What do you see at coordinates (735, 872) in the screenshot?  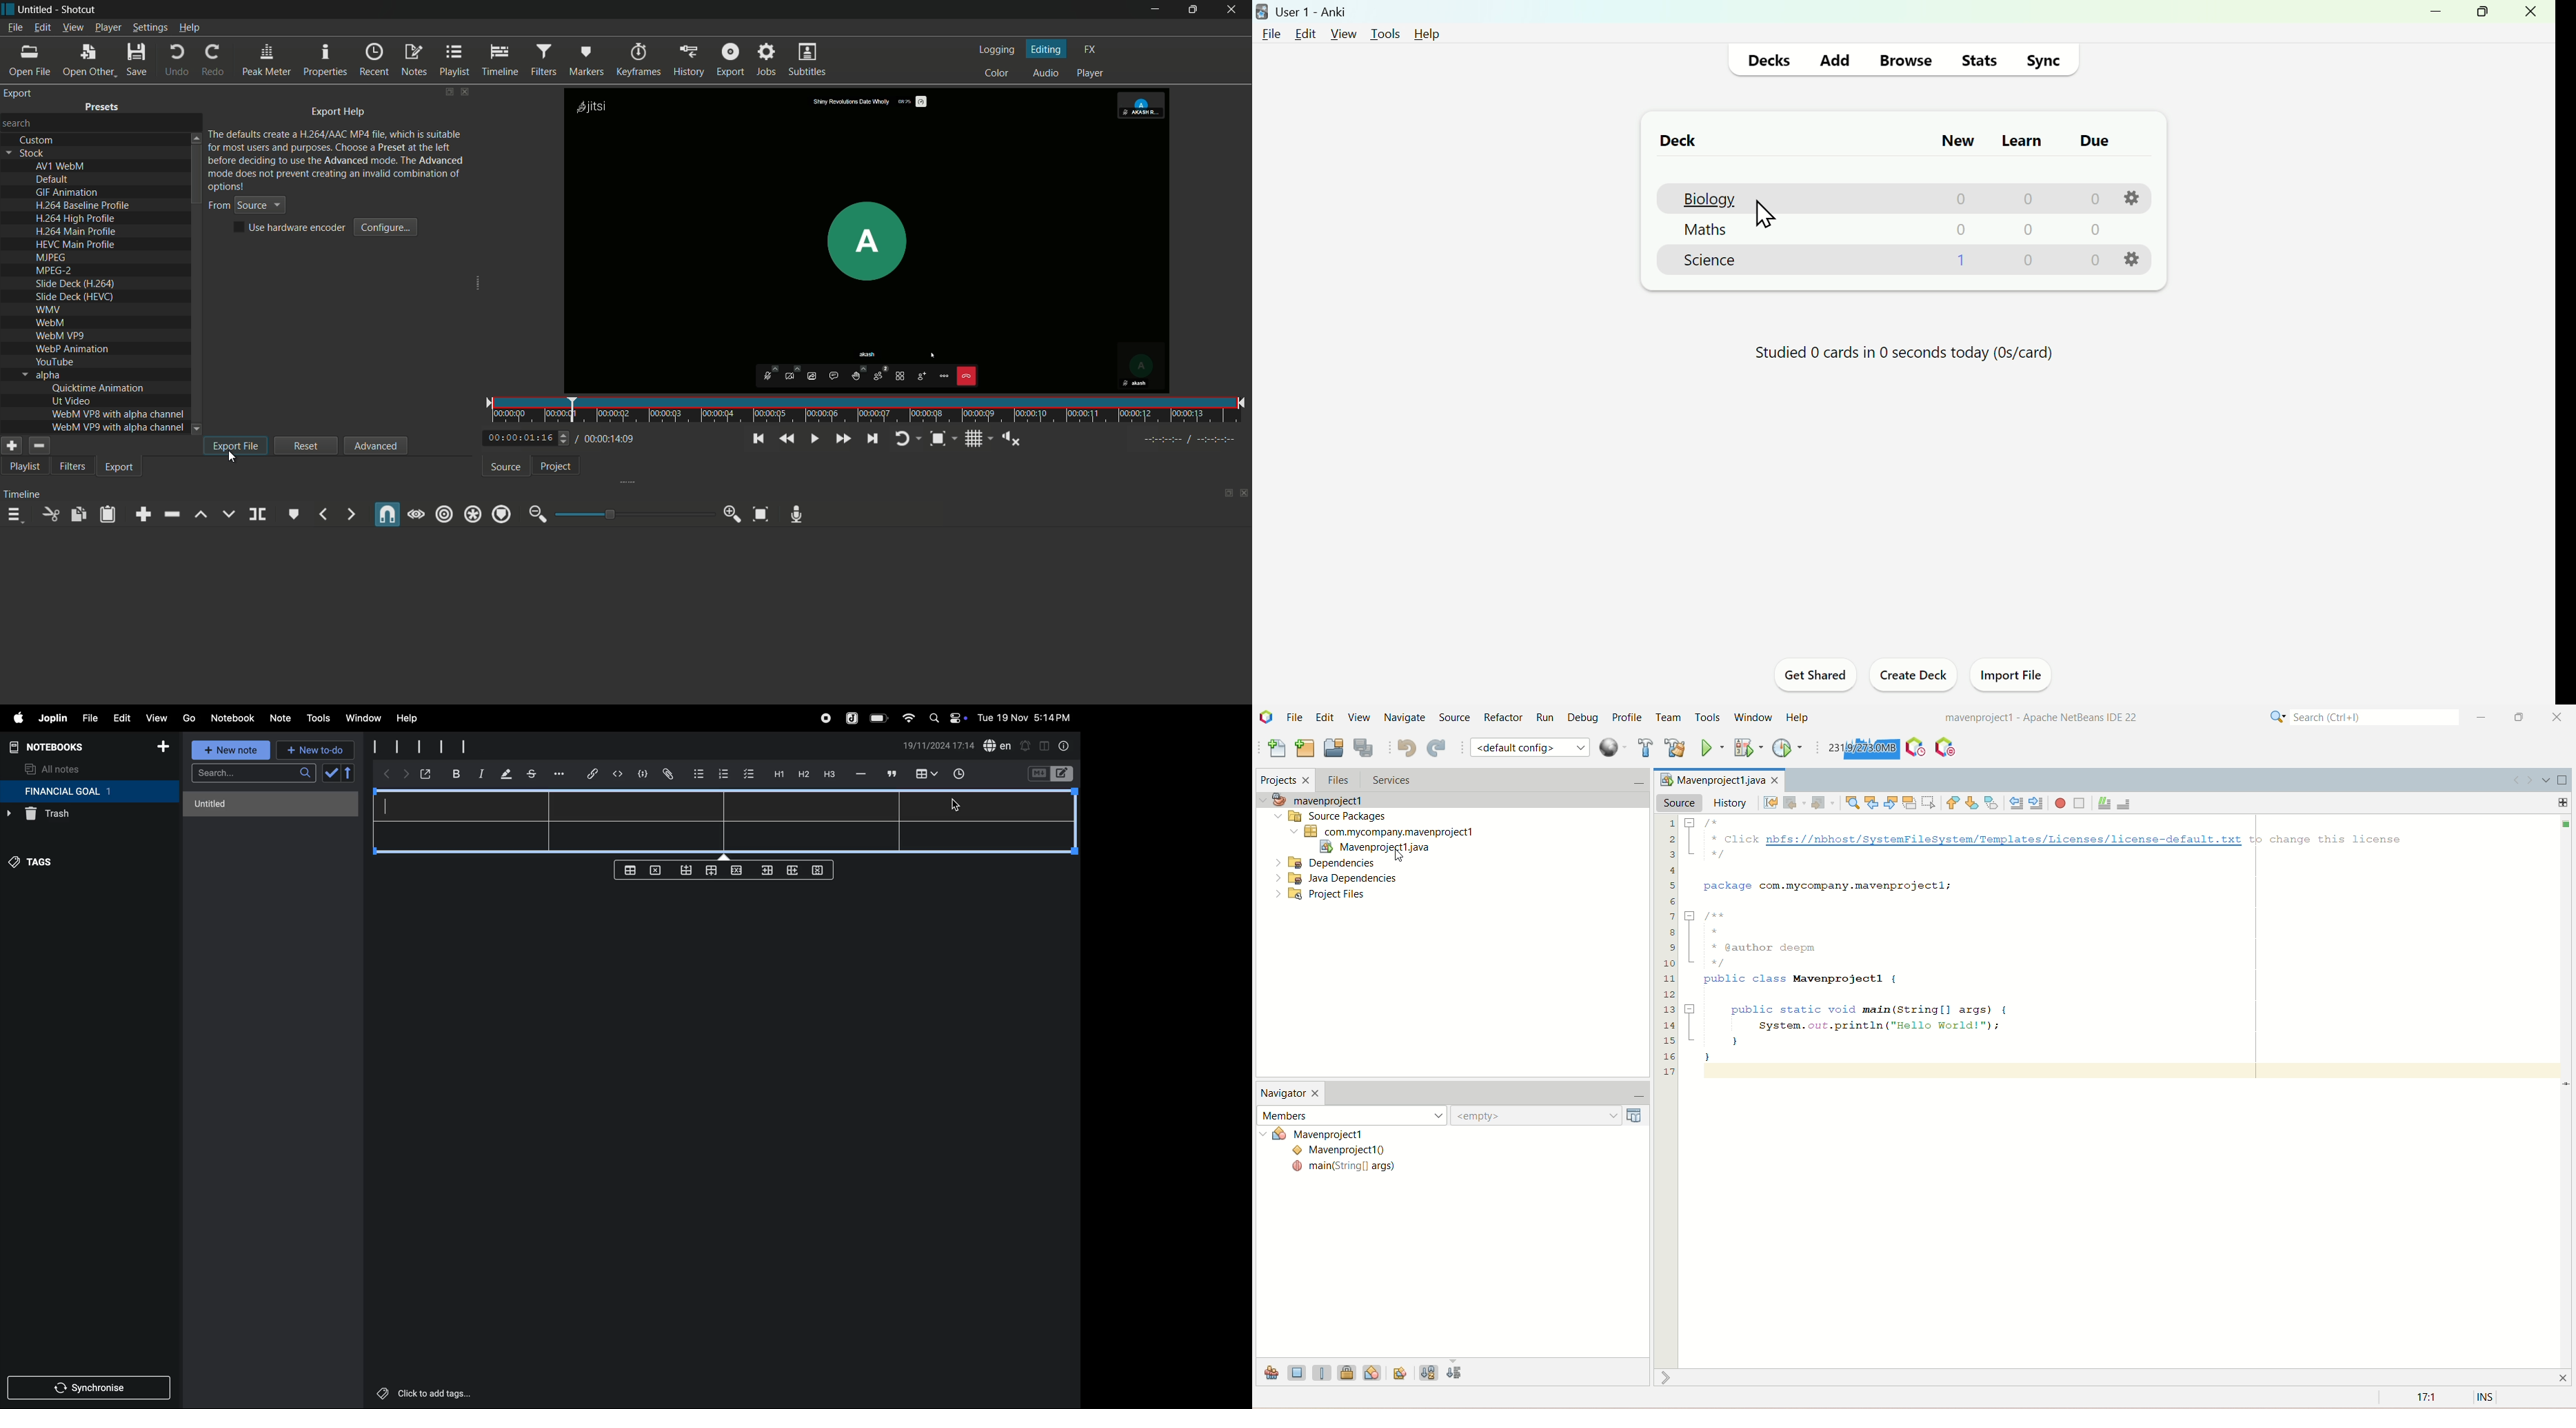 I see `close rows` at bounding box center [735, 872].